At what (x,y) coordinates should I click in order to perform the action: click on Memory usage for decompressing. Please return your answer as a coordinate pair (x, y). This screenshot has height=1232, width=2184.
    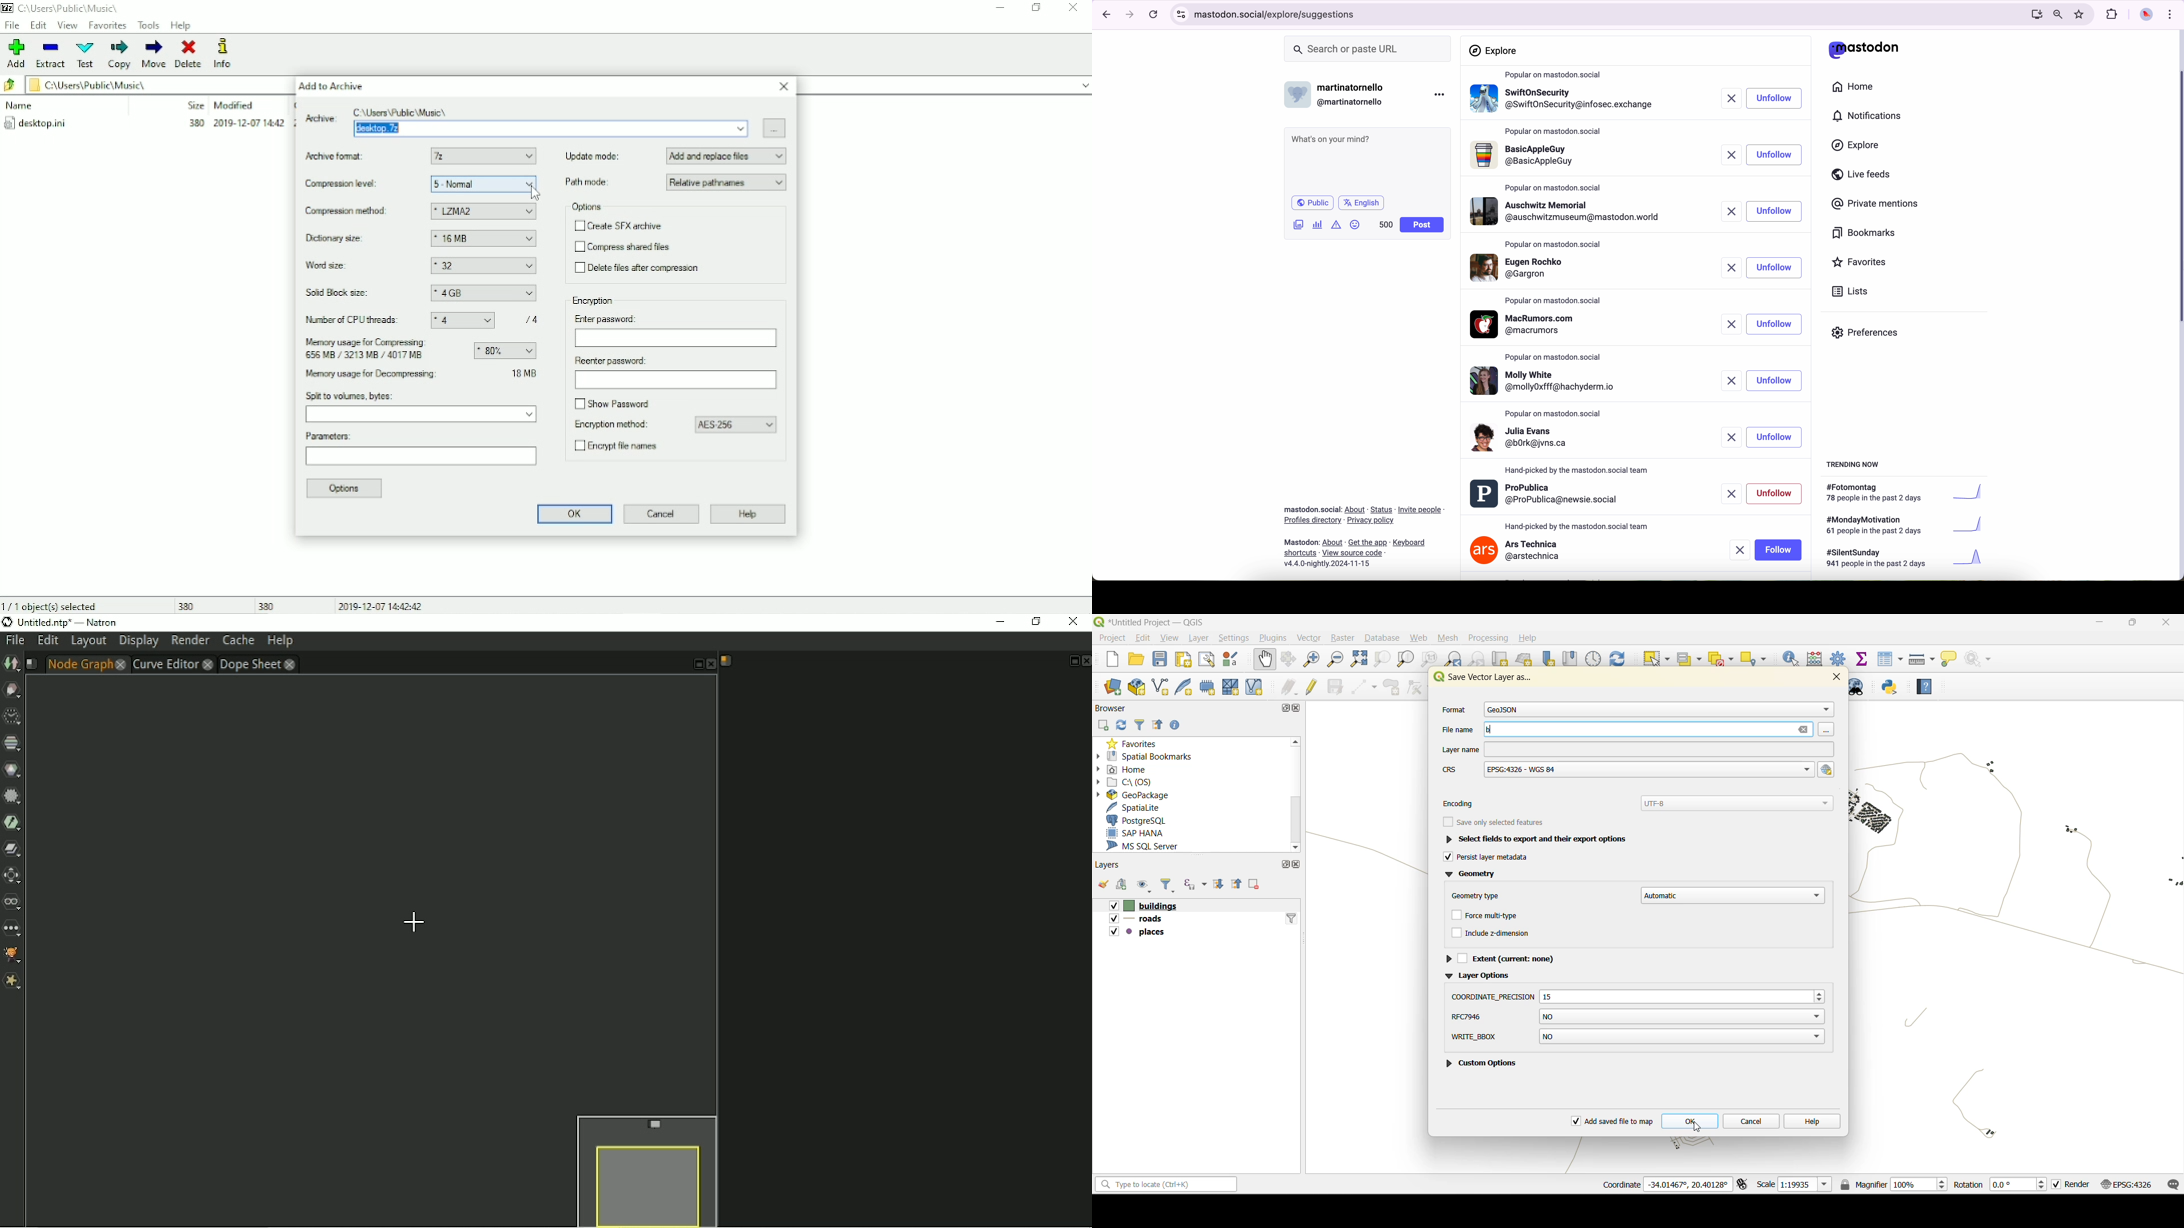
    Looking at the image, I should click on (396, 375).